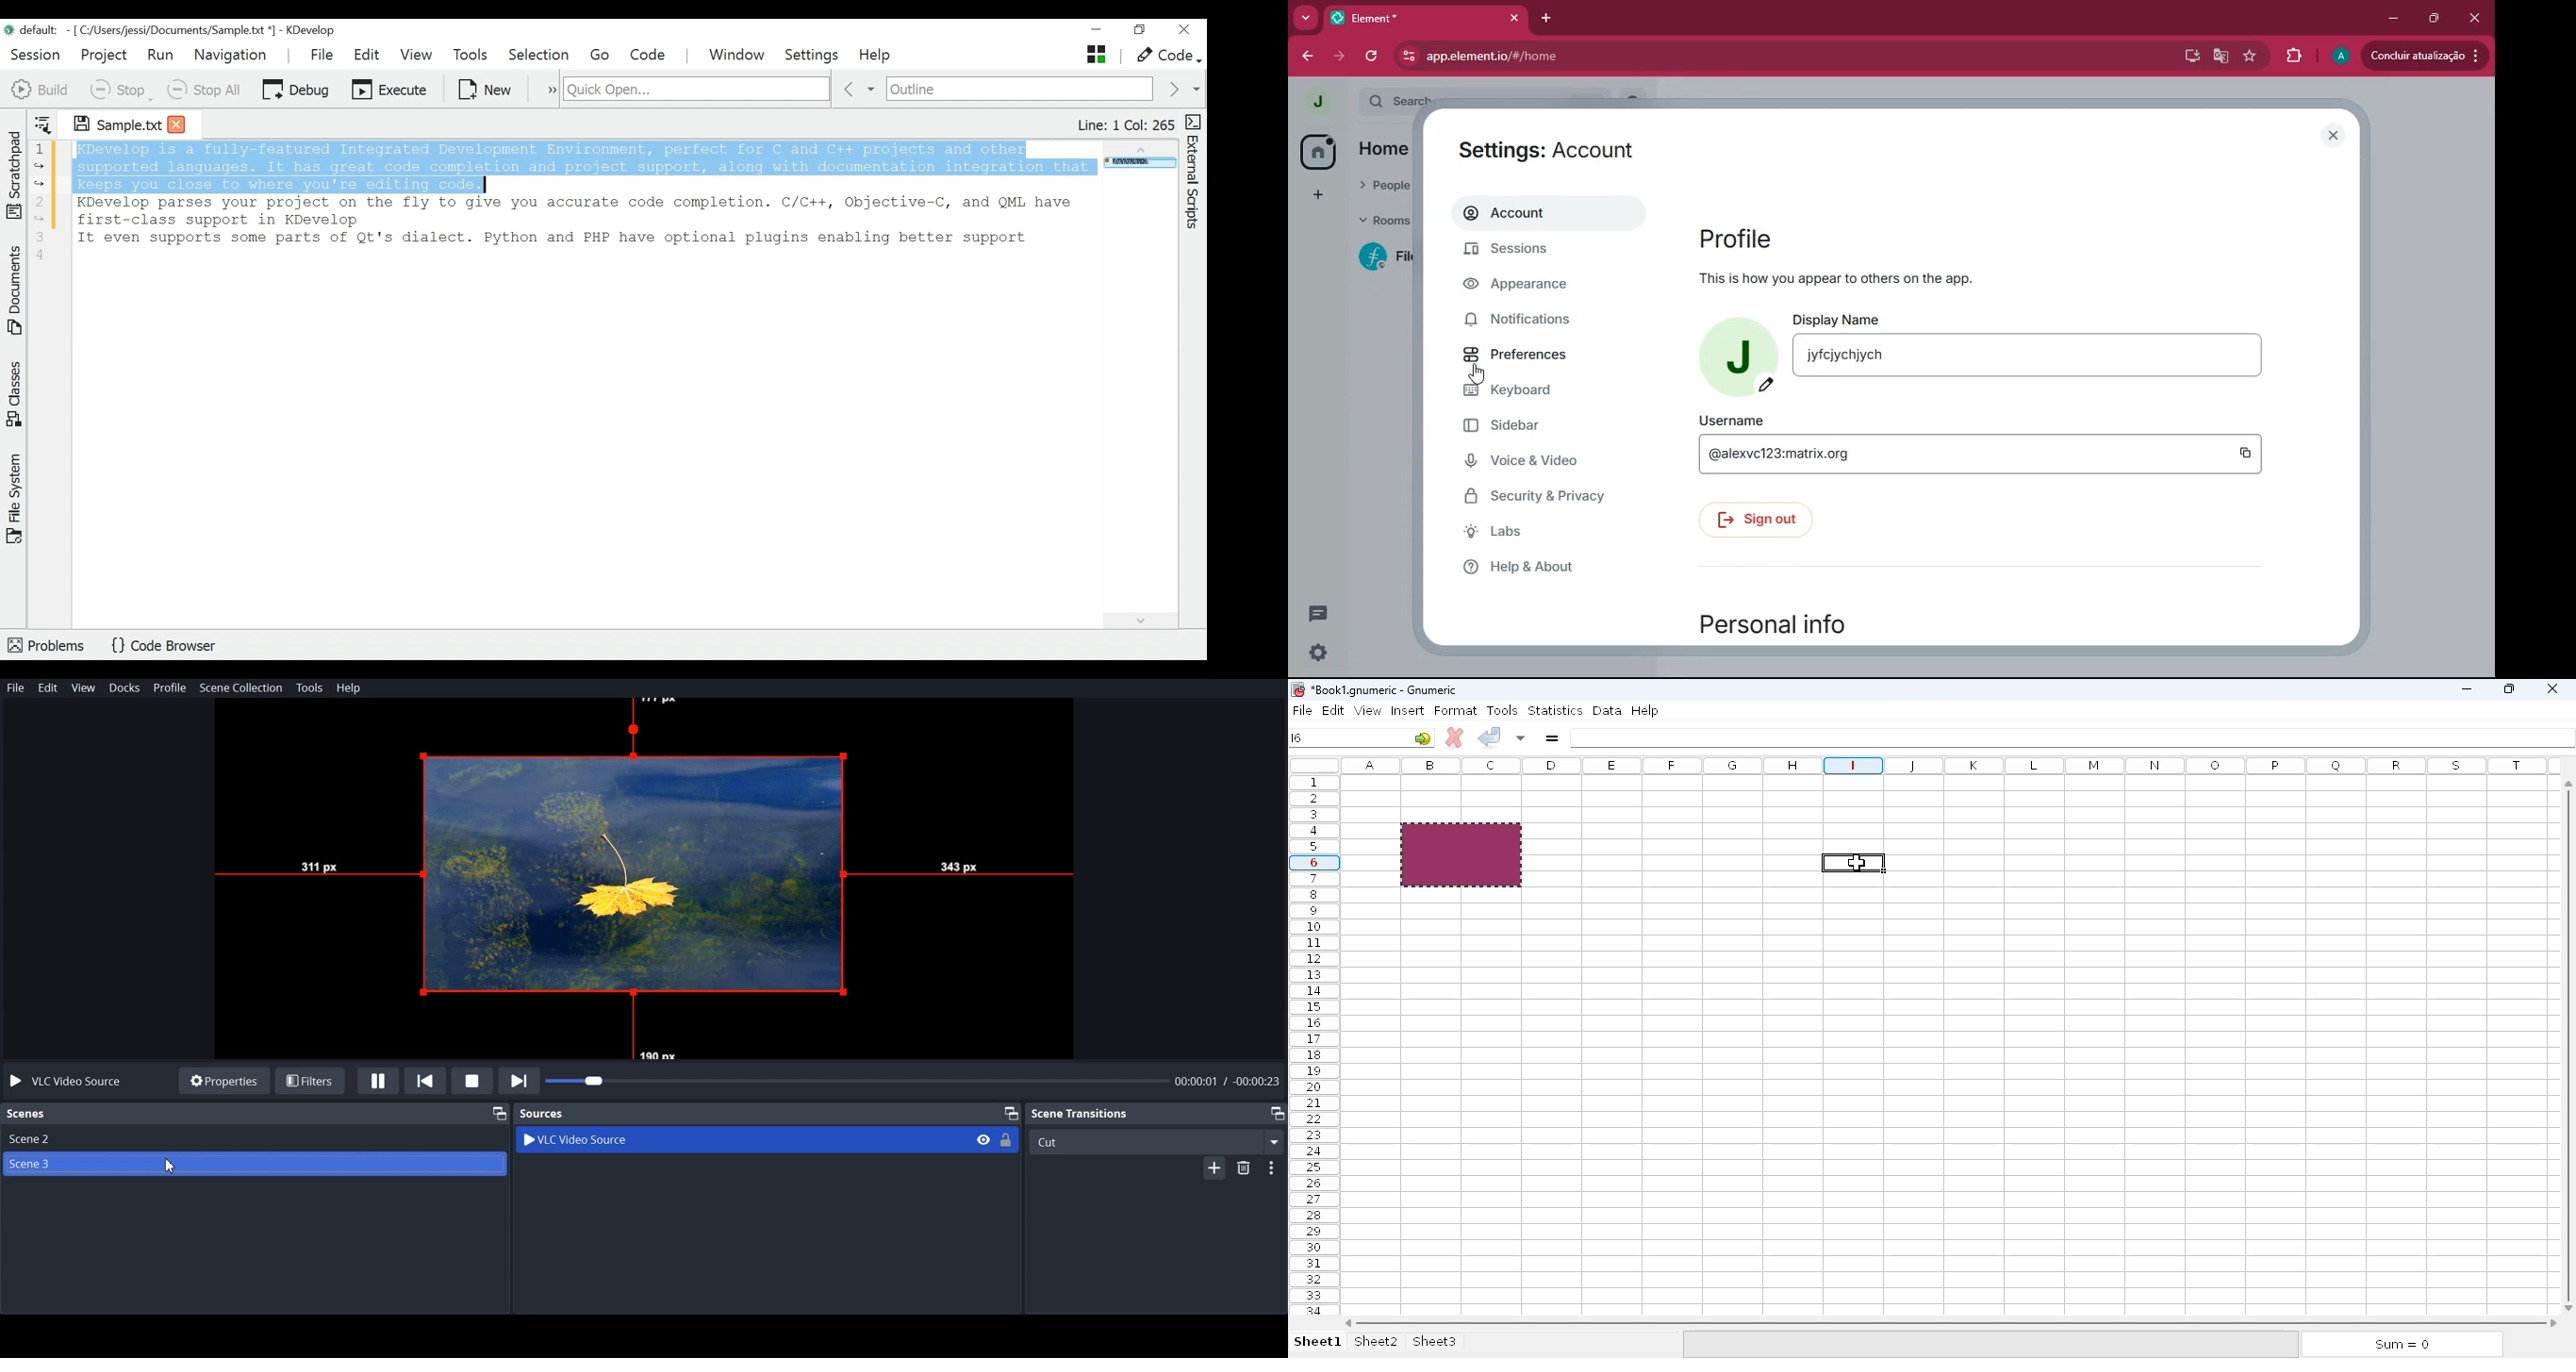 Image resolution: width=2576 pixels, height=1372 pixels. I want to click on VLC Video Source, so click(716, 1140).